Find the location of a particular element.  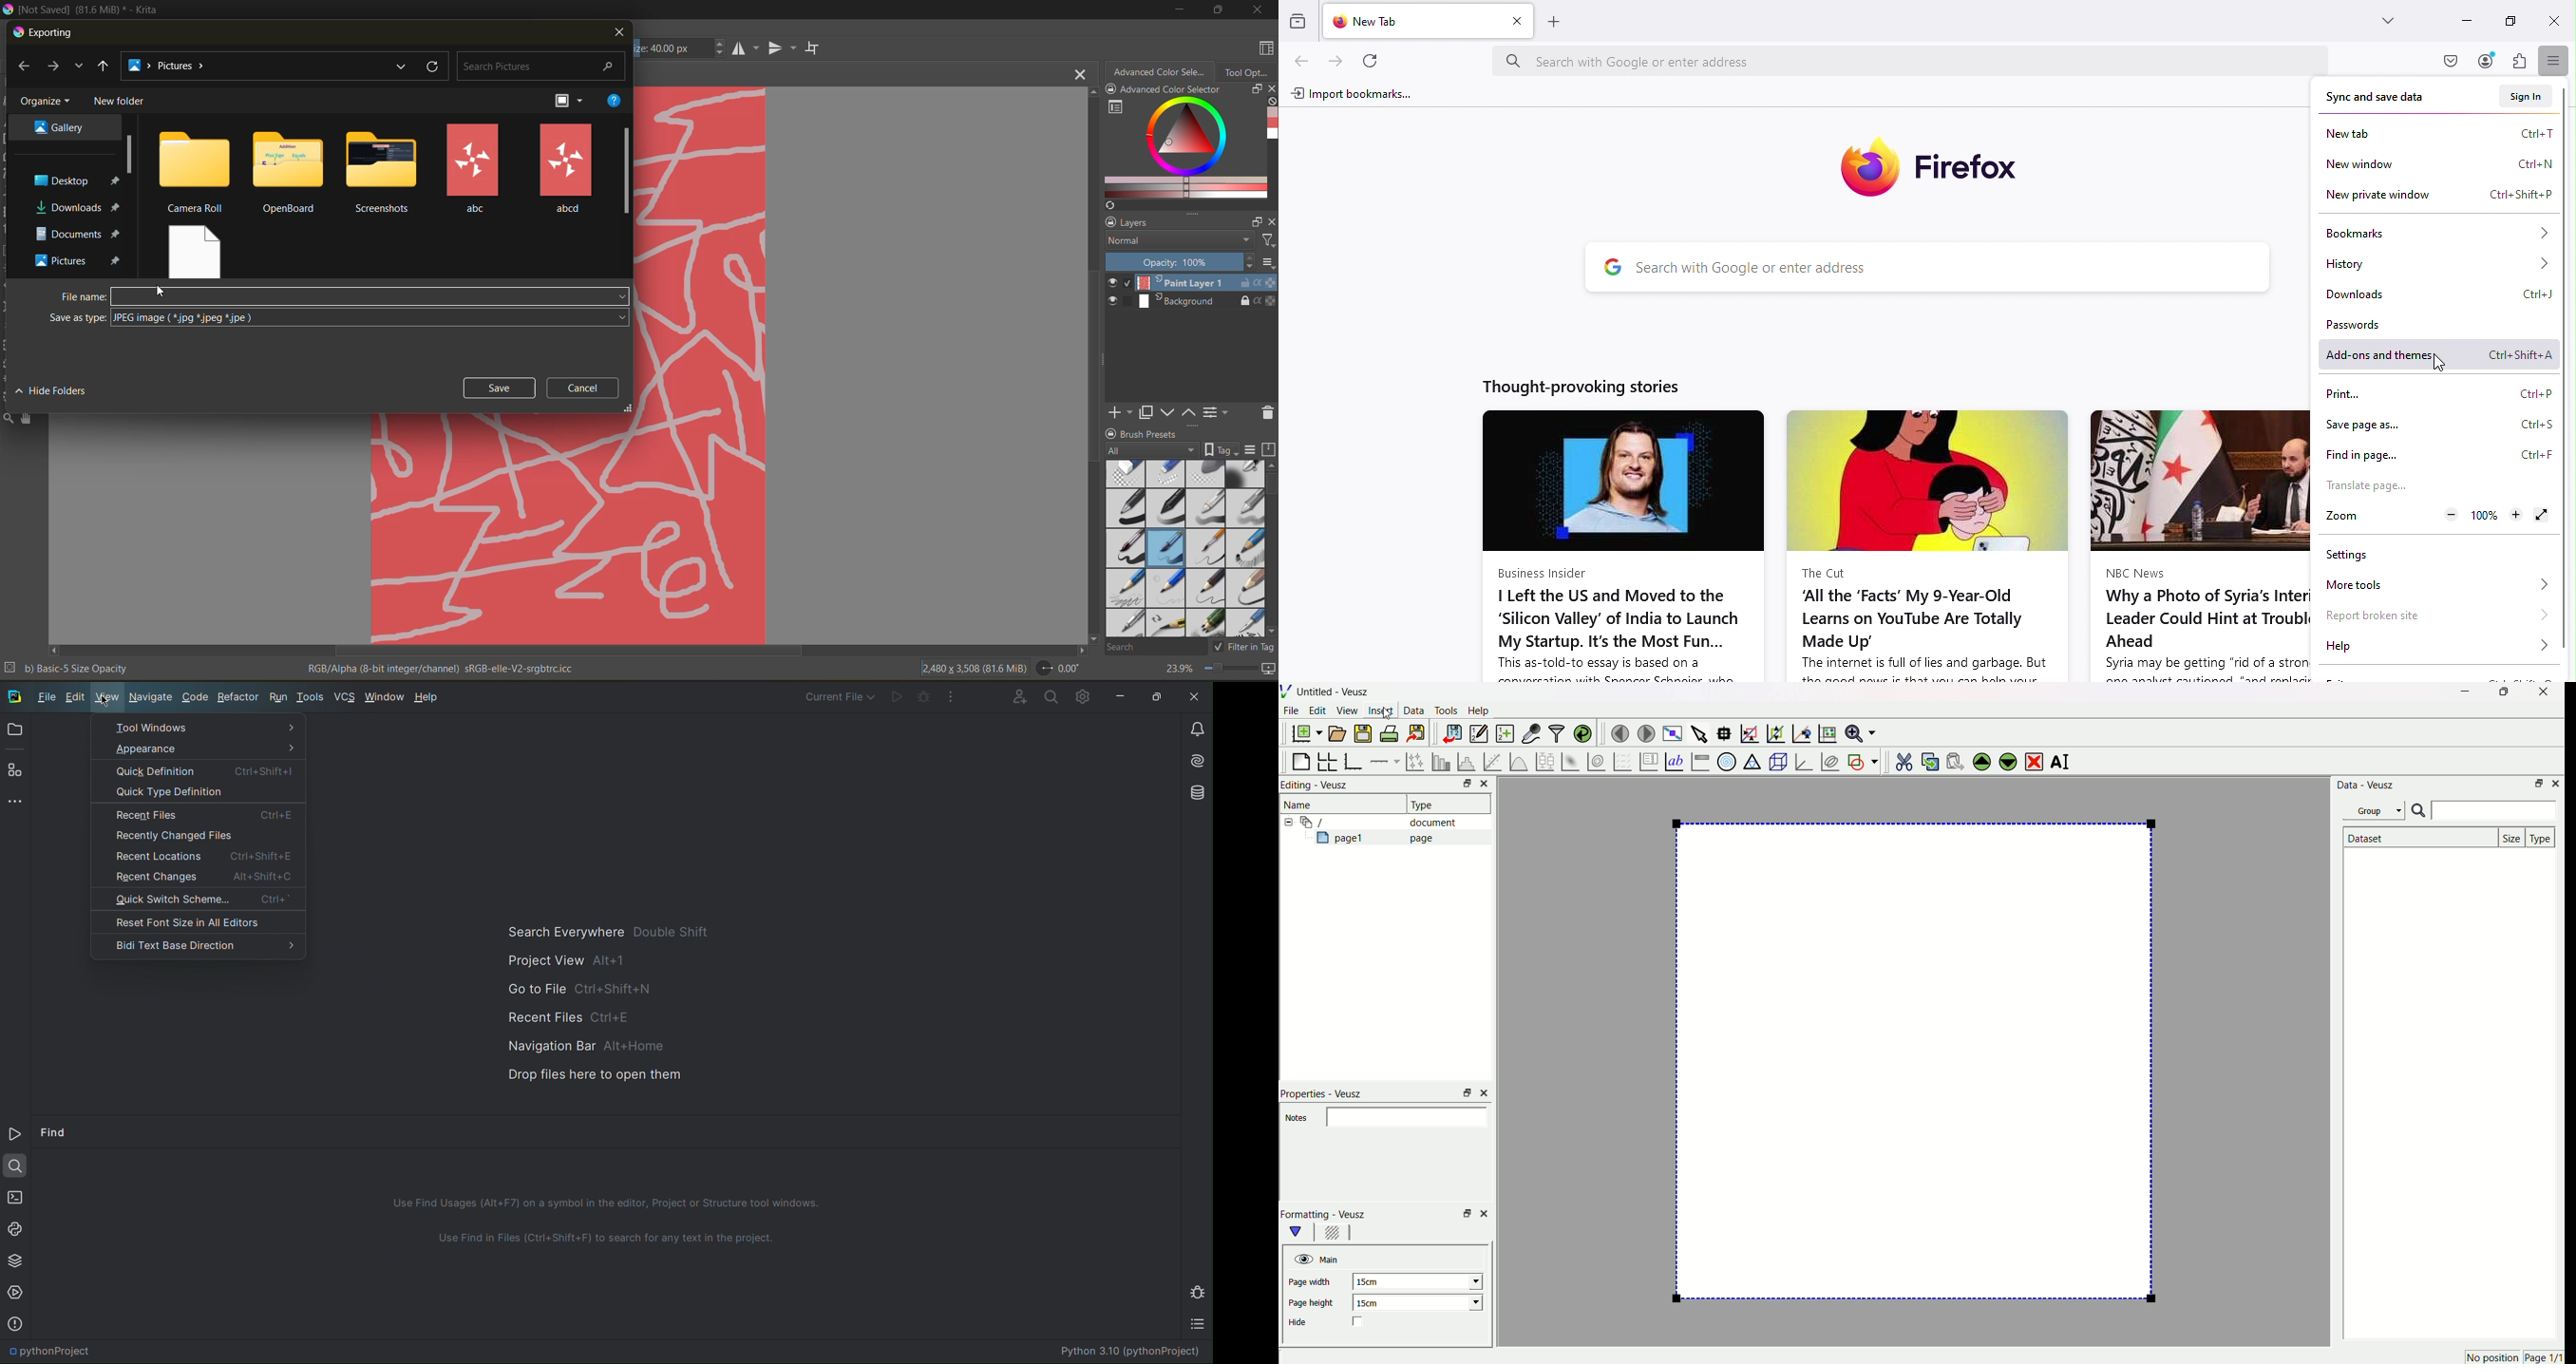

Passwords is located at coordinates (2384, 324).